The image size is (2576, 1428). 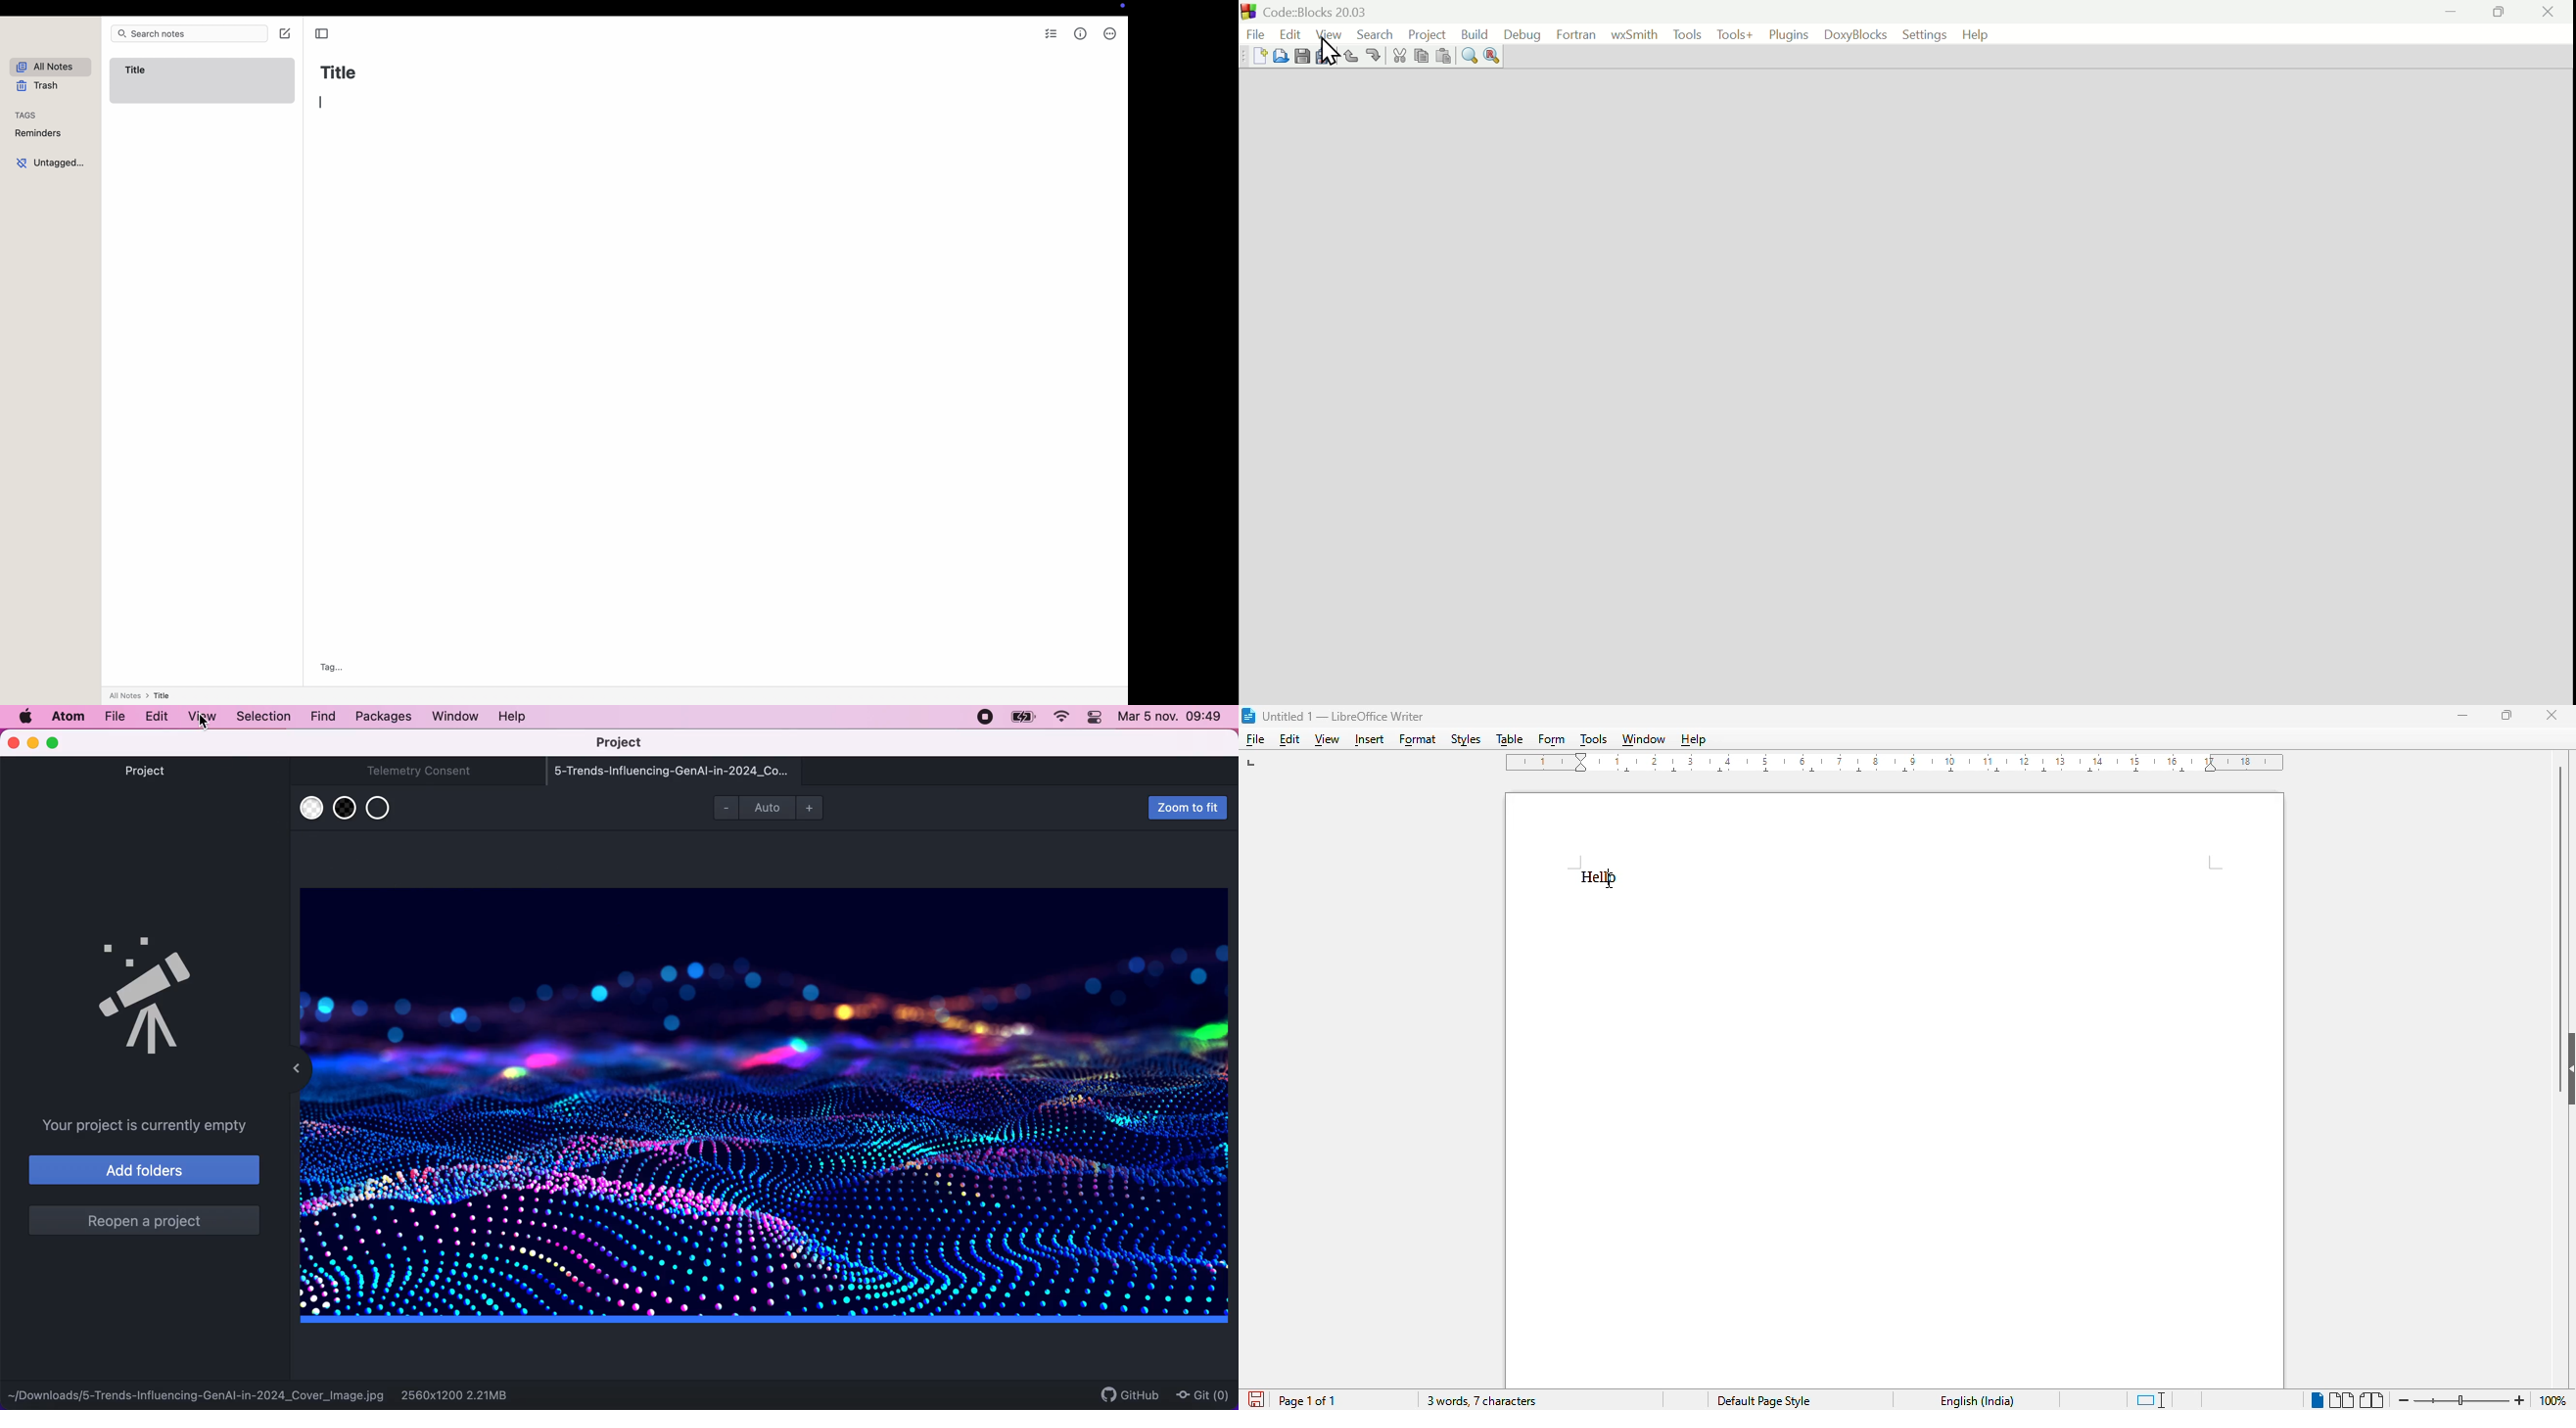 I want to click on untagged, so click(x=50, y=162).